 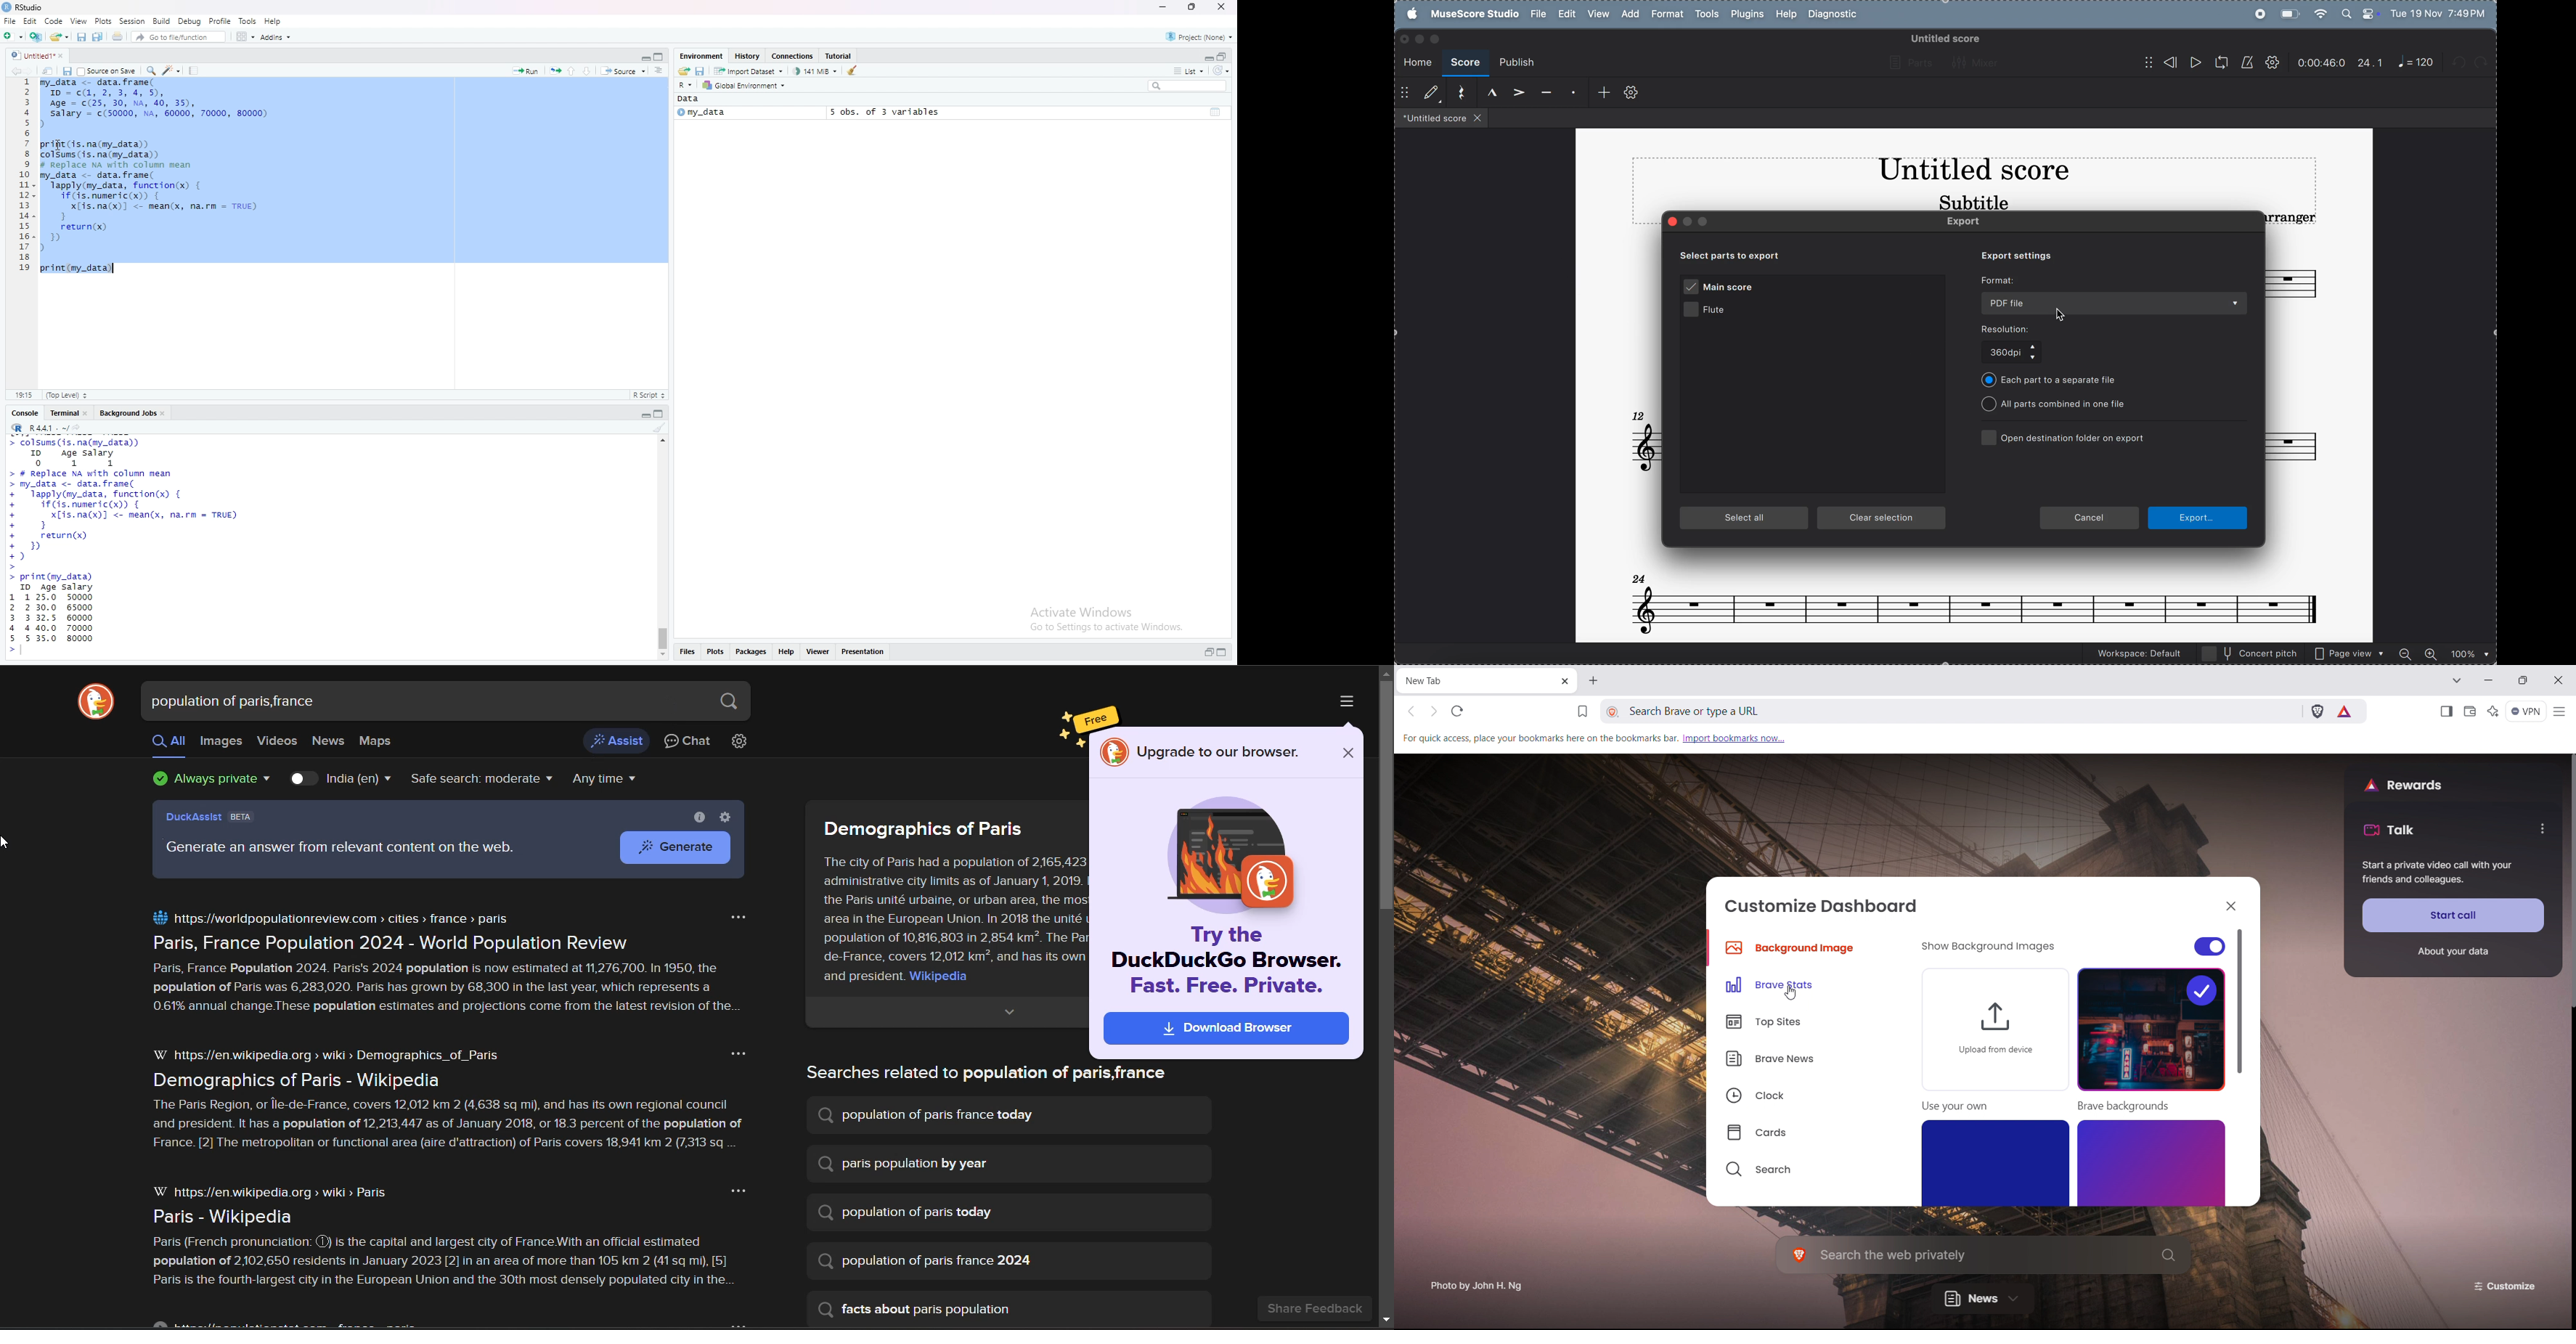 What do you see at coordinates (2541, 828) in the screenshot?
I see `options` at bounding box center [2541, 828].